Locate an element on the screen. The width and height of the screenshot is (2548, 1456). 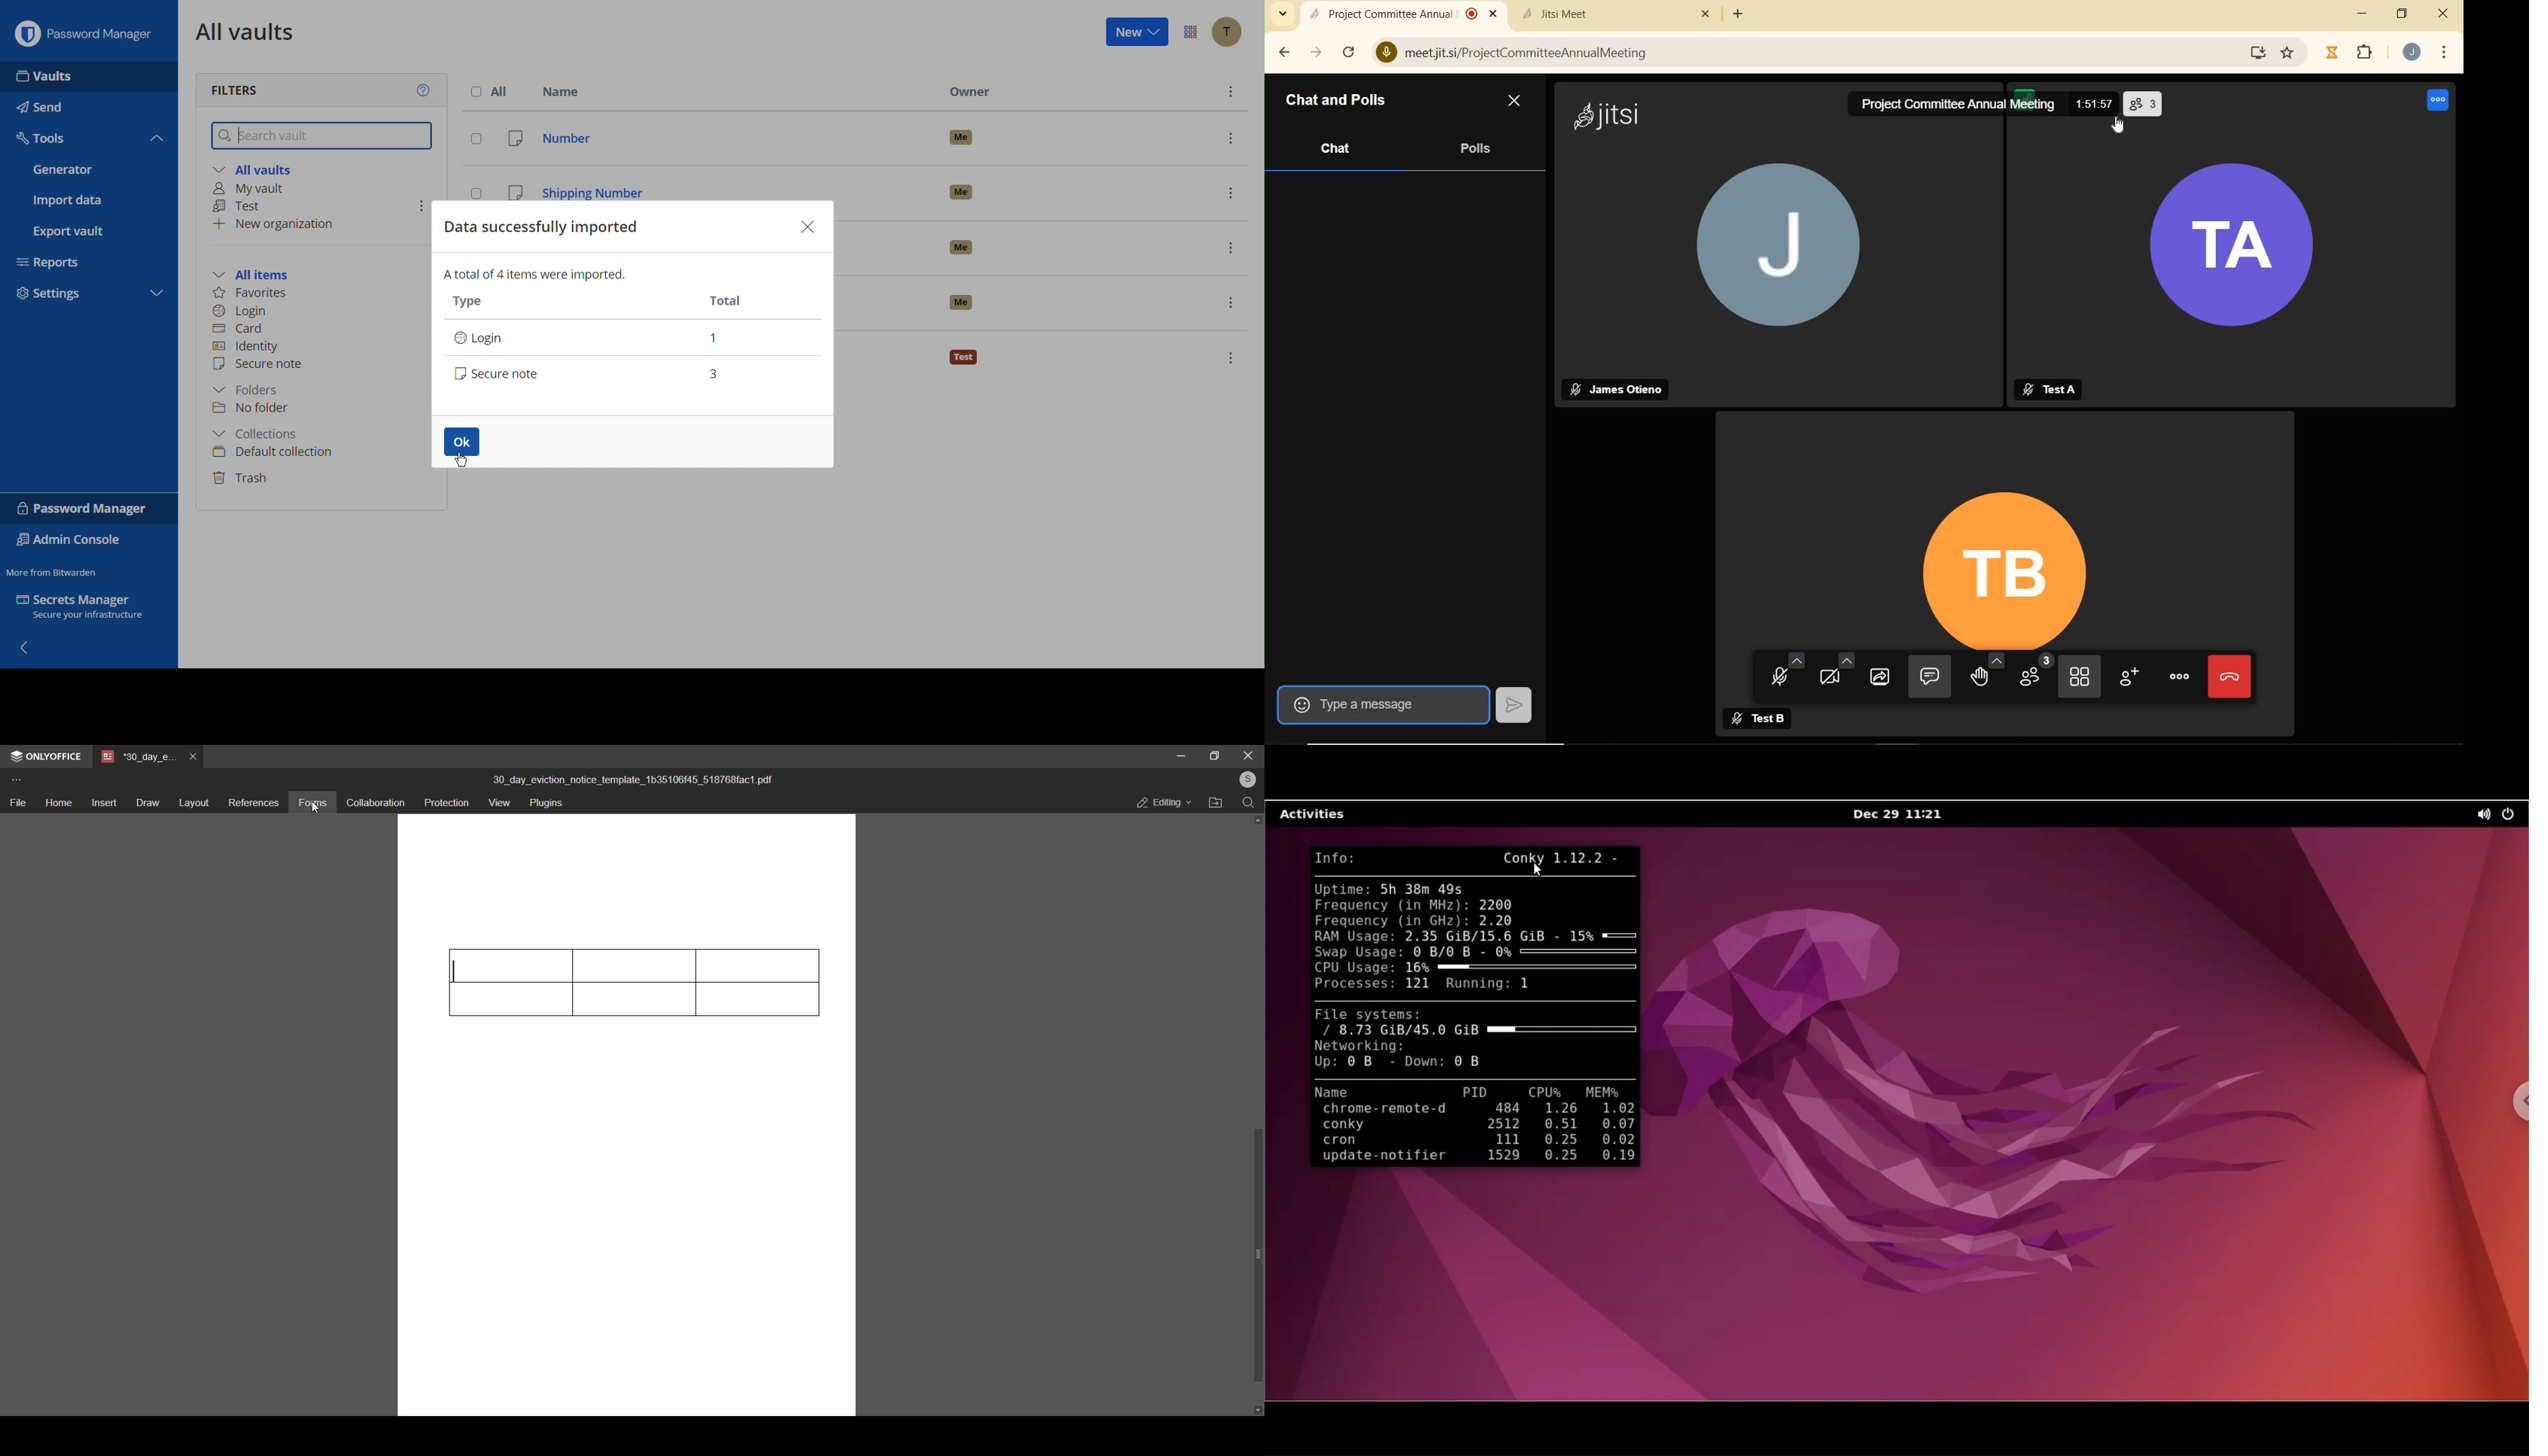
toggle tile view is located at coordinates (2081, 678).